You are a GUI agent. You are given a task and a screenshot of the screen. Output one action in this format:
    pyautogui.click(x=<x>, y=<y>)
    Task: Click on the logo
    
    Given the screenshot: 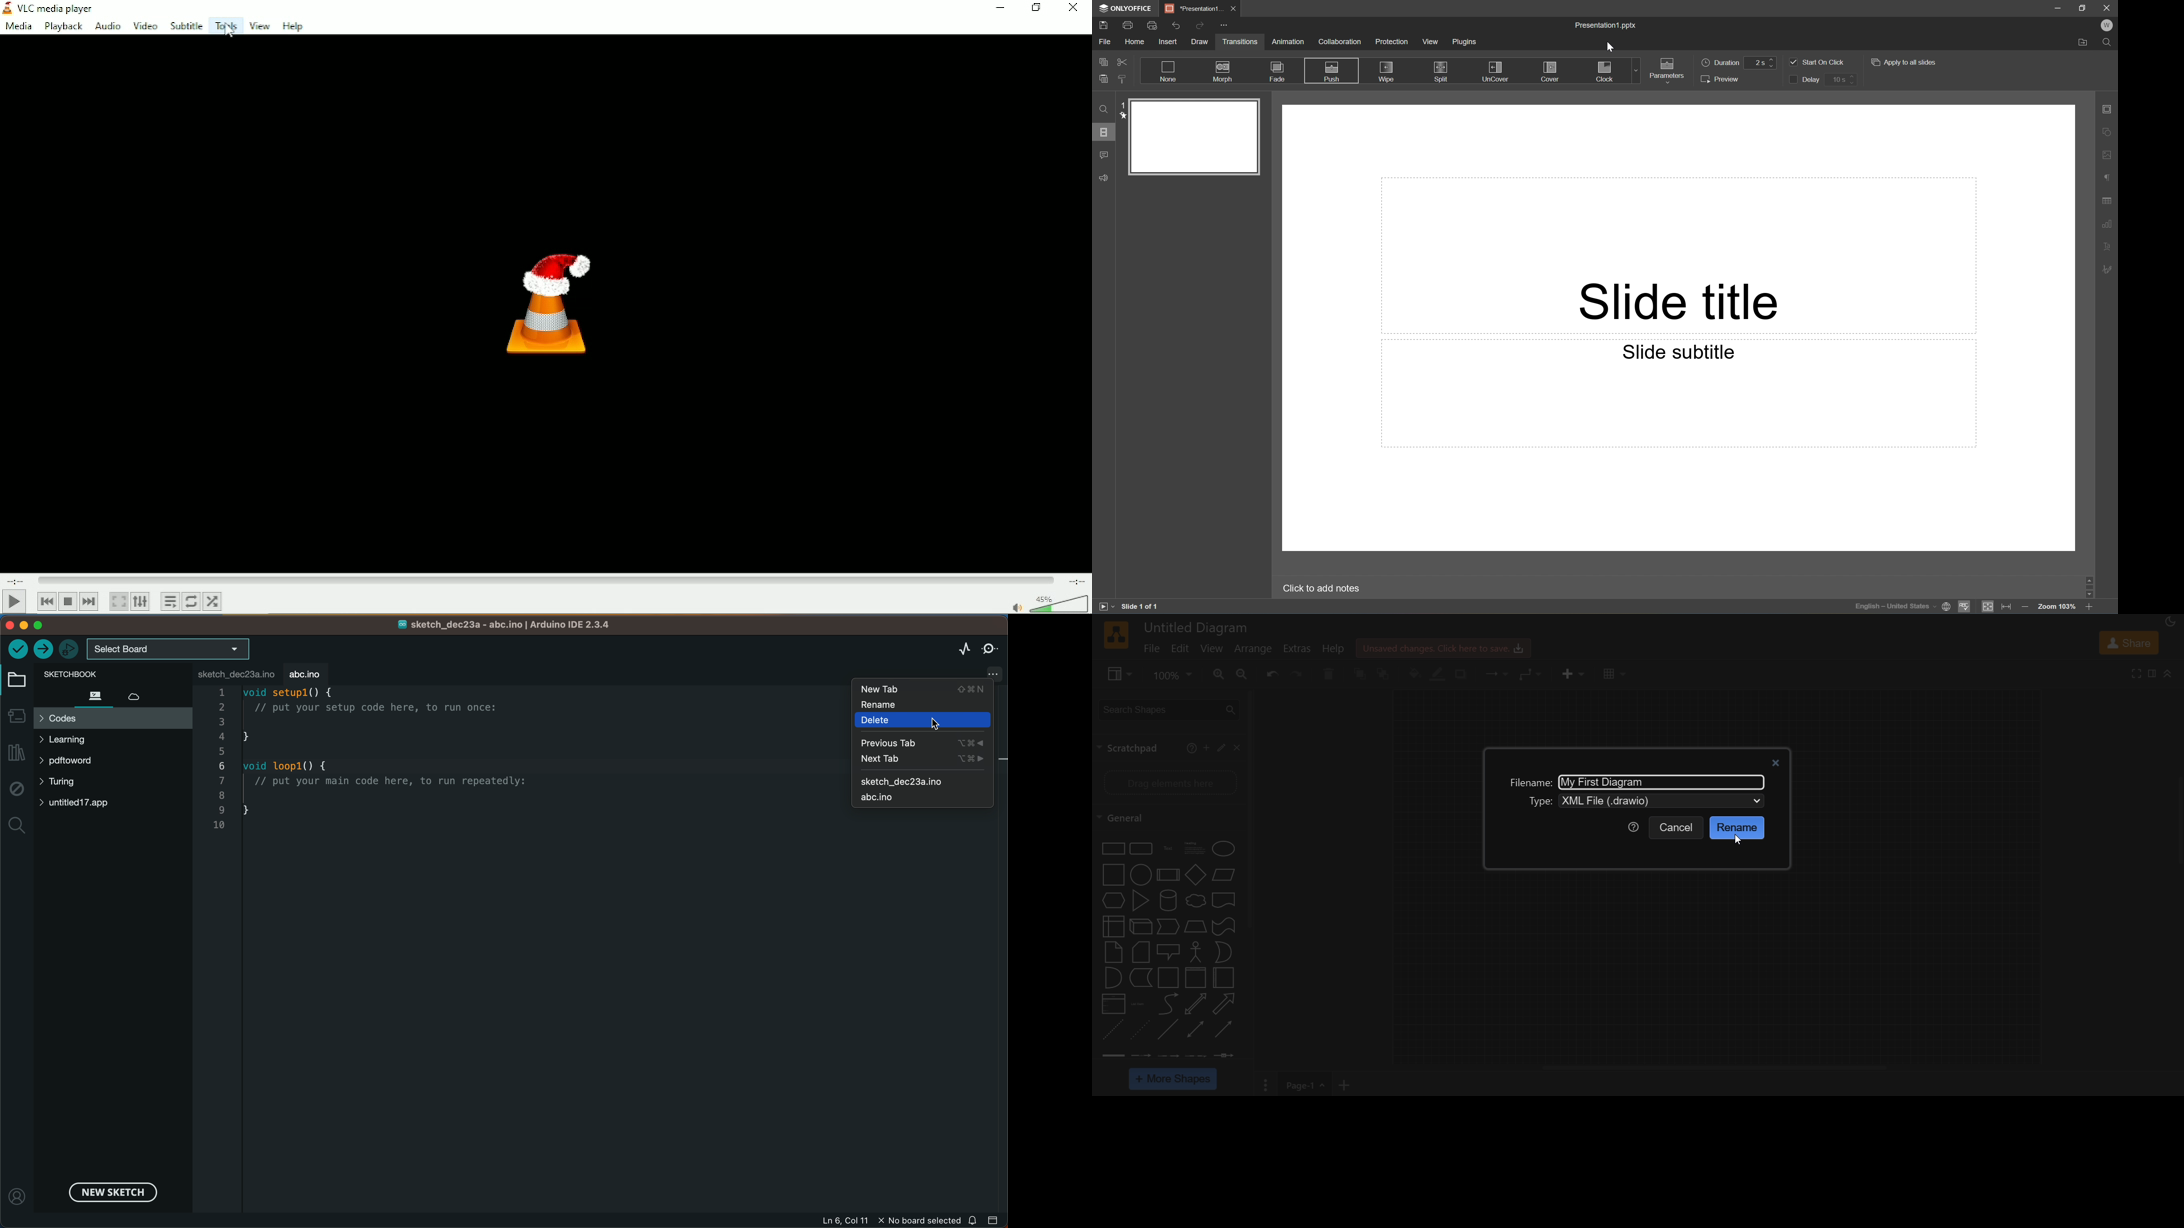 What is the action you would take?
    pyautogui.click(x=1116, y=635)
    